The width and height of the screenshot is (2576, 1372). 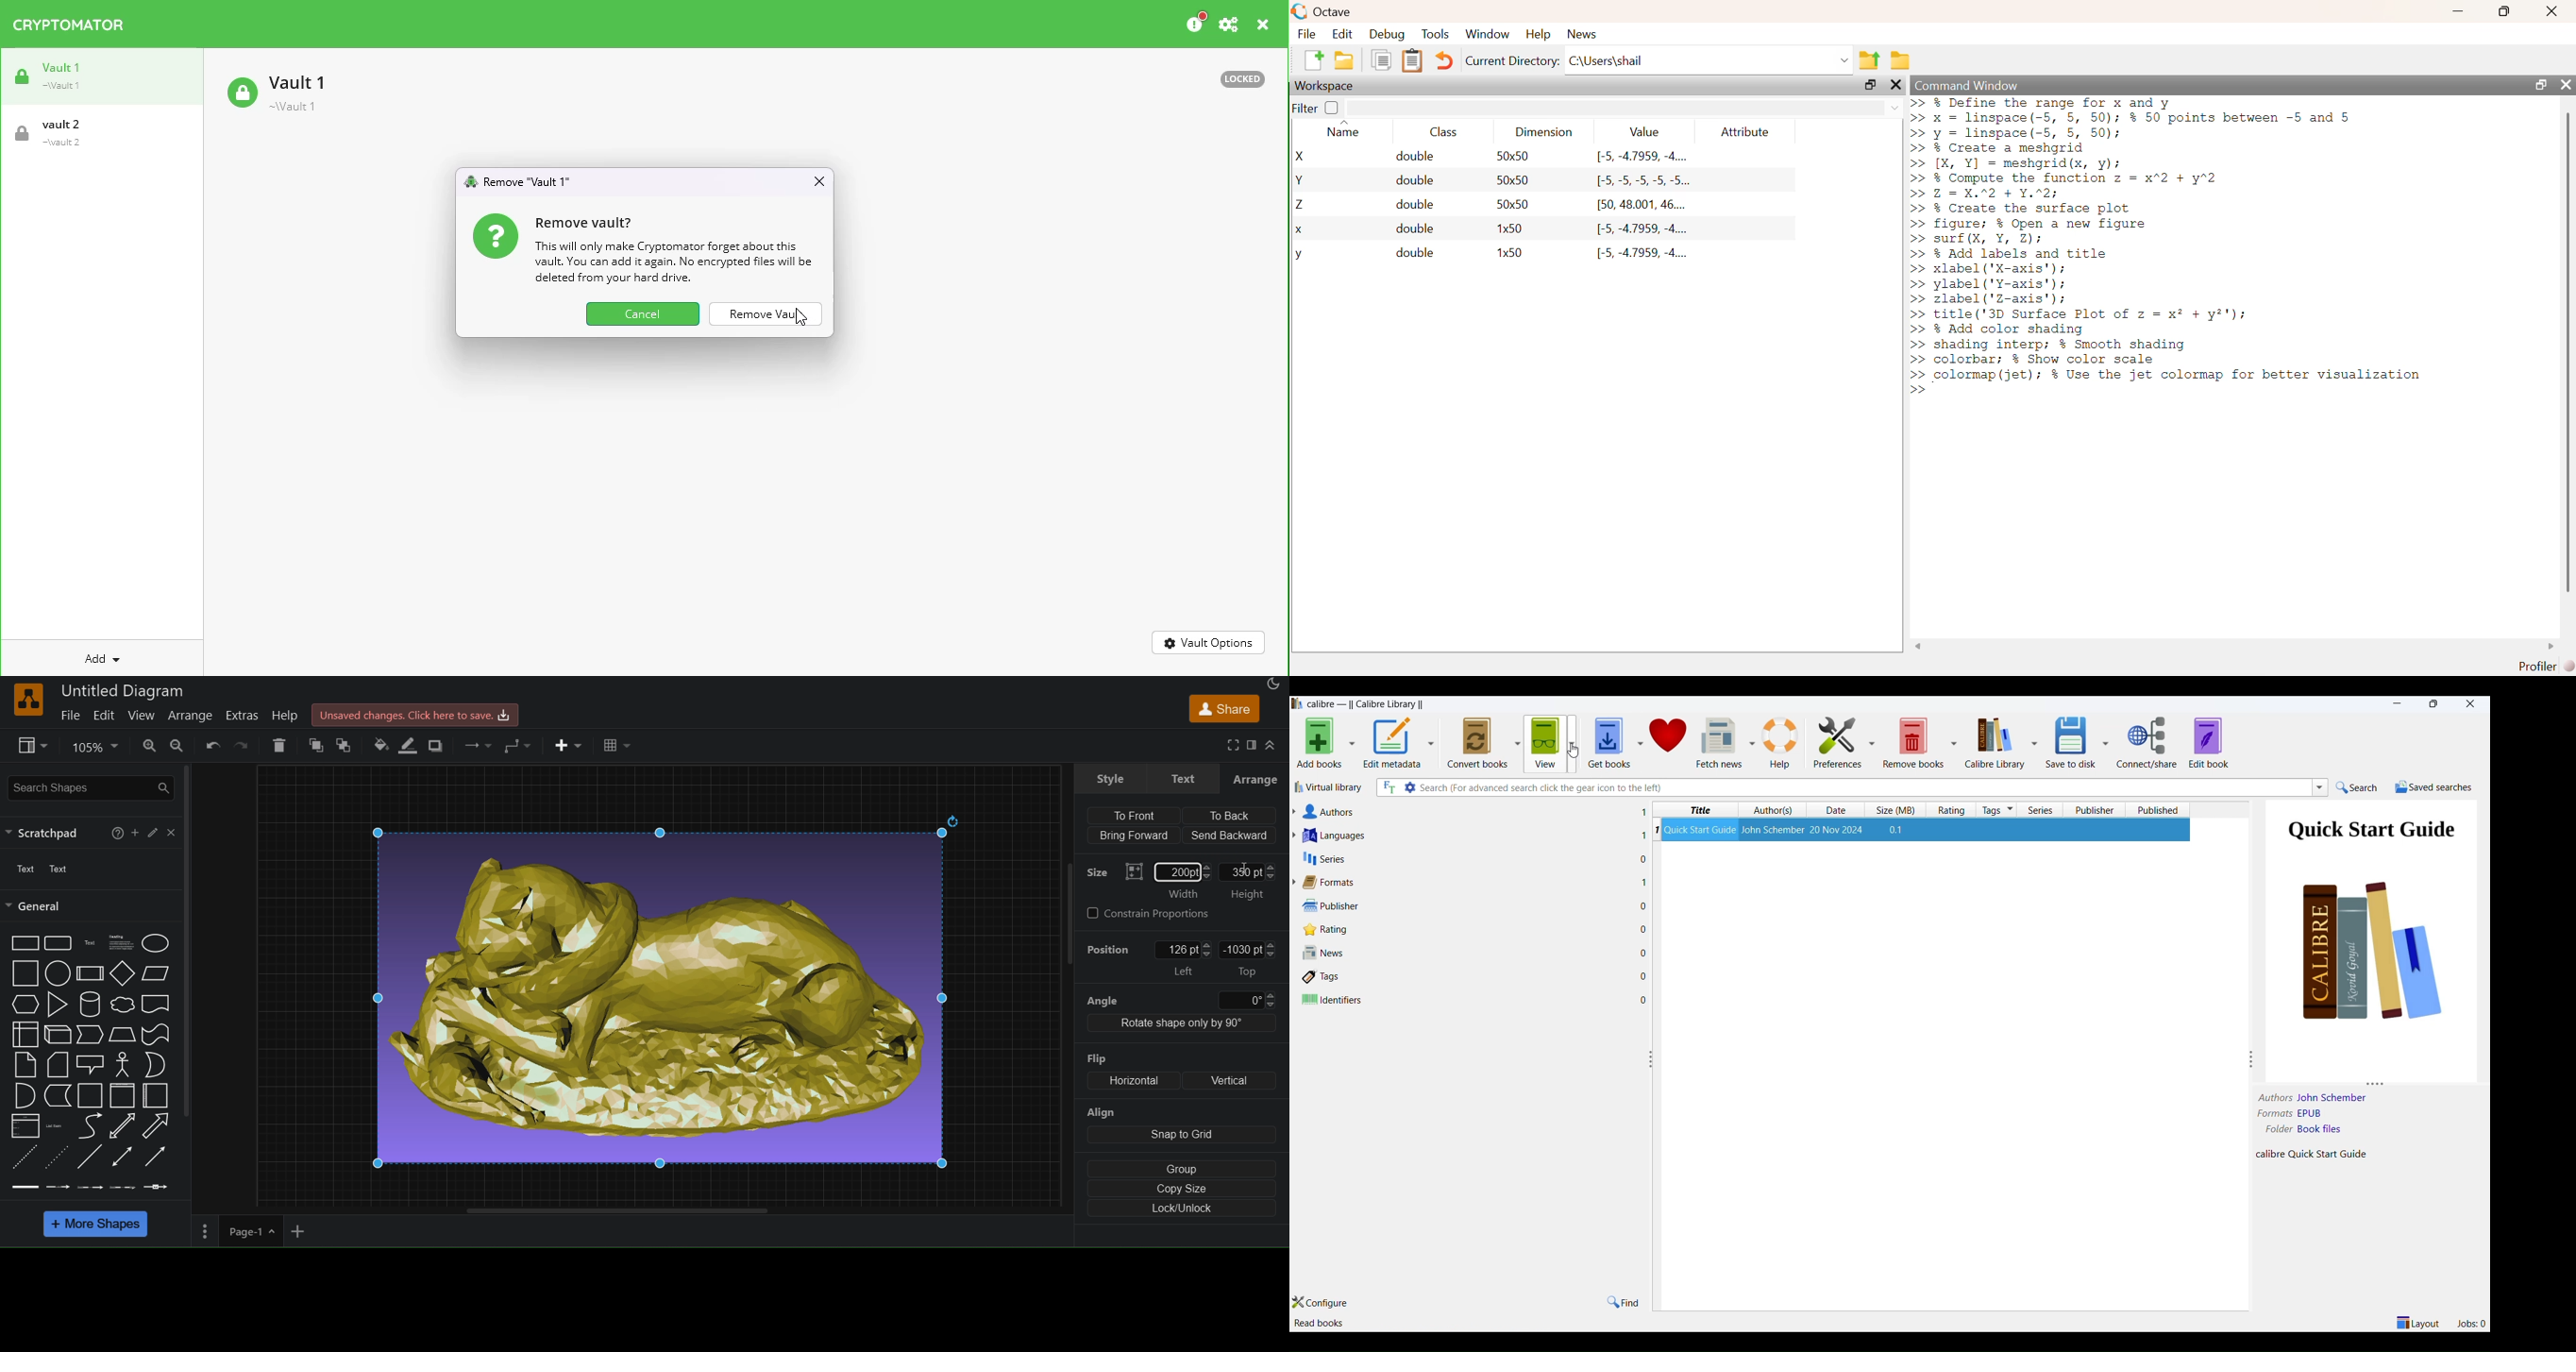 I want to click on Edit, so click(x=1342, y=34).